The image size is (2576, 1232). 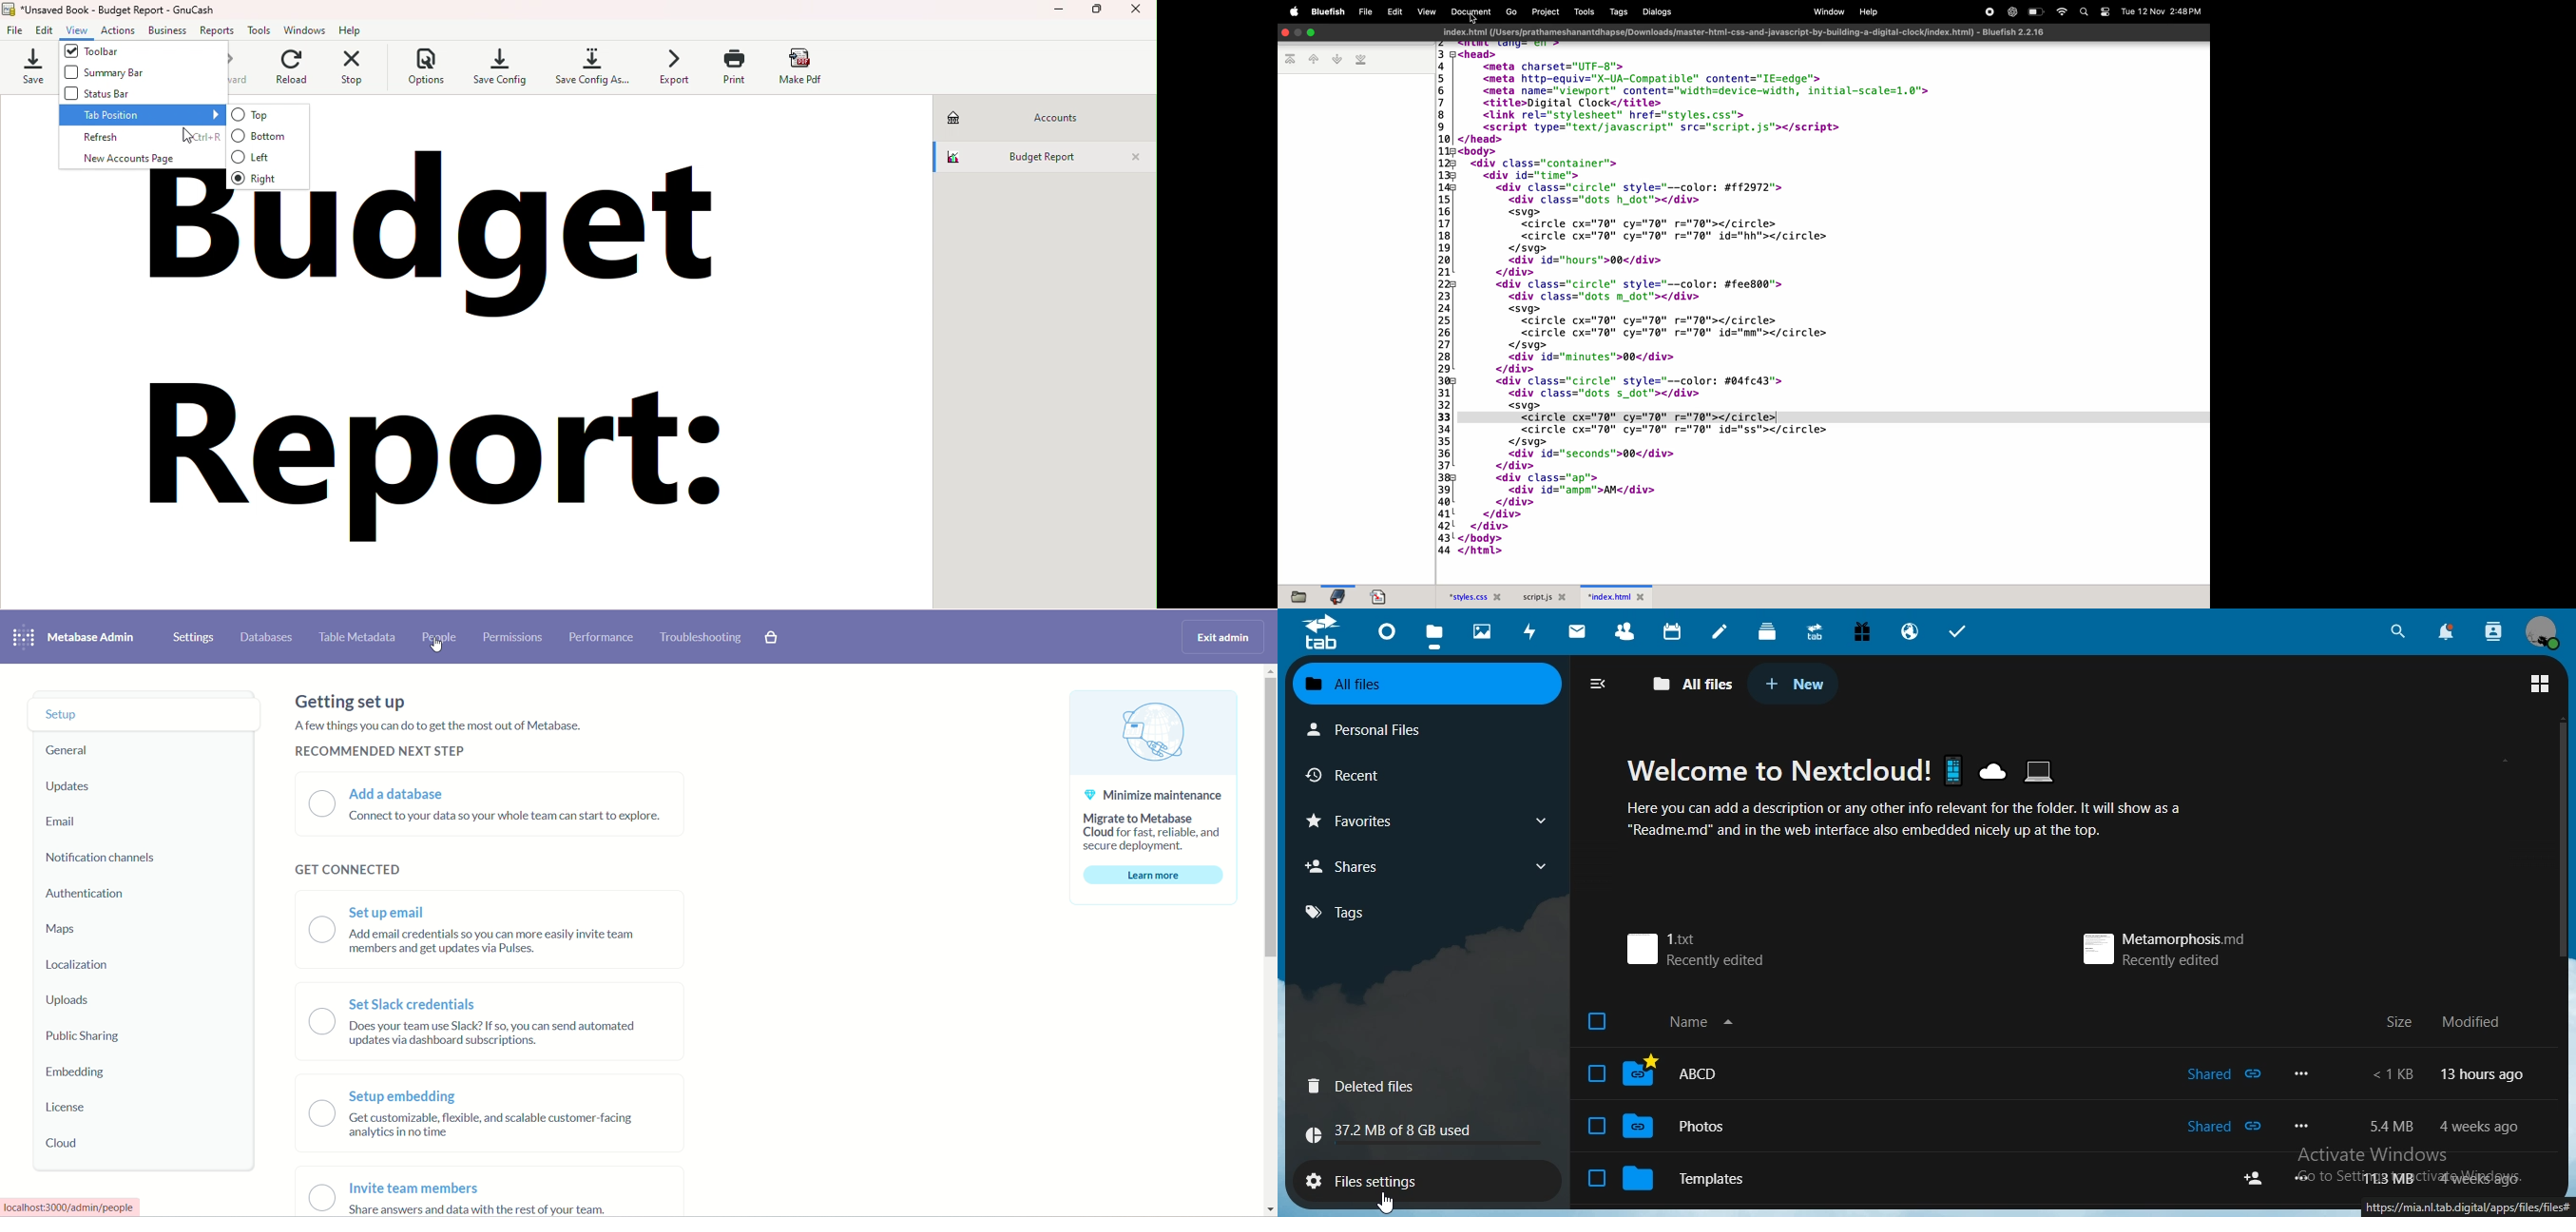 What do you see at coordinates (2466, 1207) in the screenshot?
I see `Thttps://mia.nltab.digtal/apps/files/files#` at bounding box center [2466, 1207].